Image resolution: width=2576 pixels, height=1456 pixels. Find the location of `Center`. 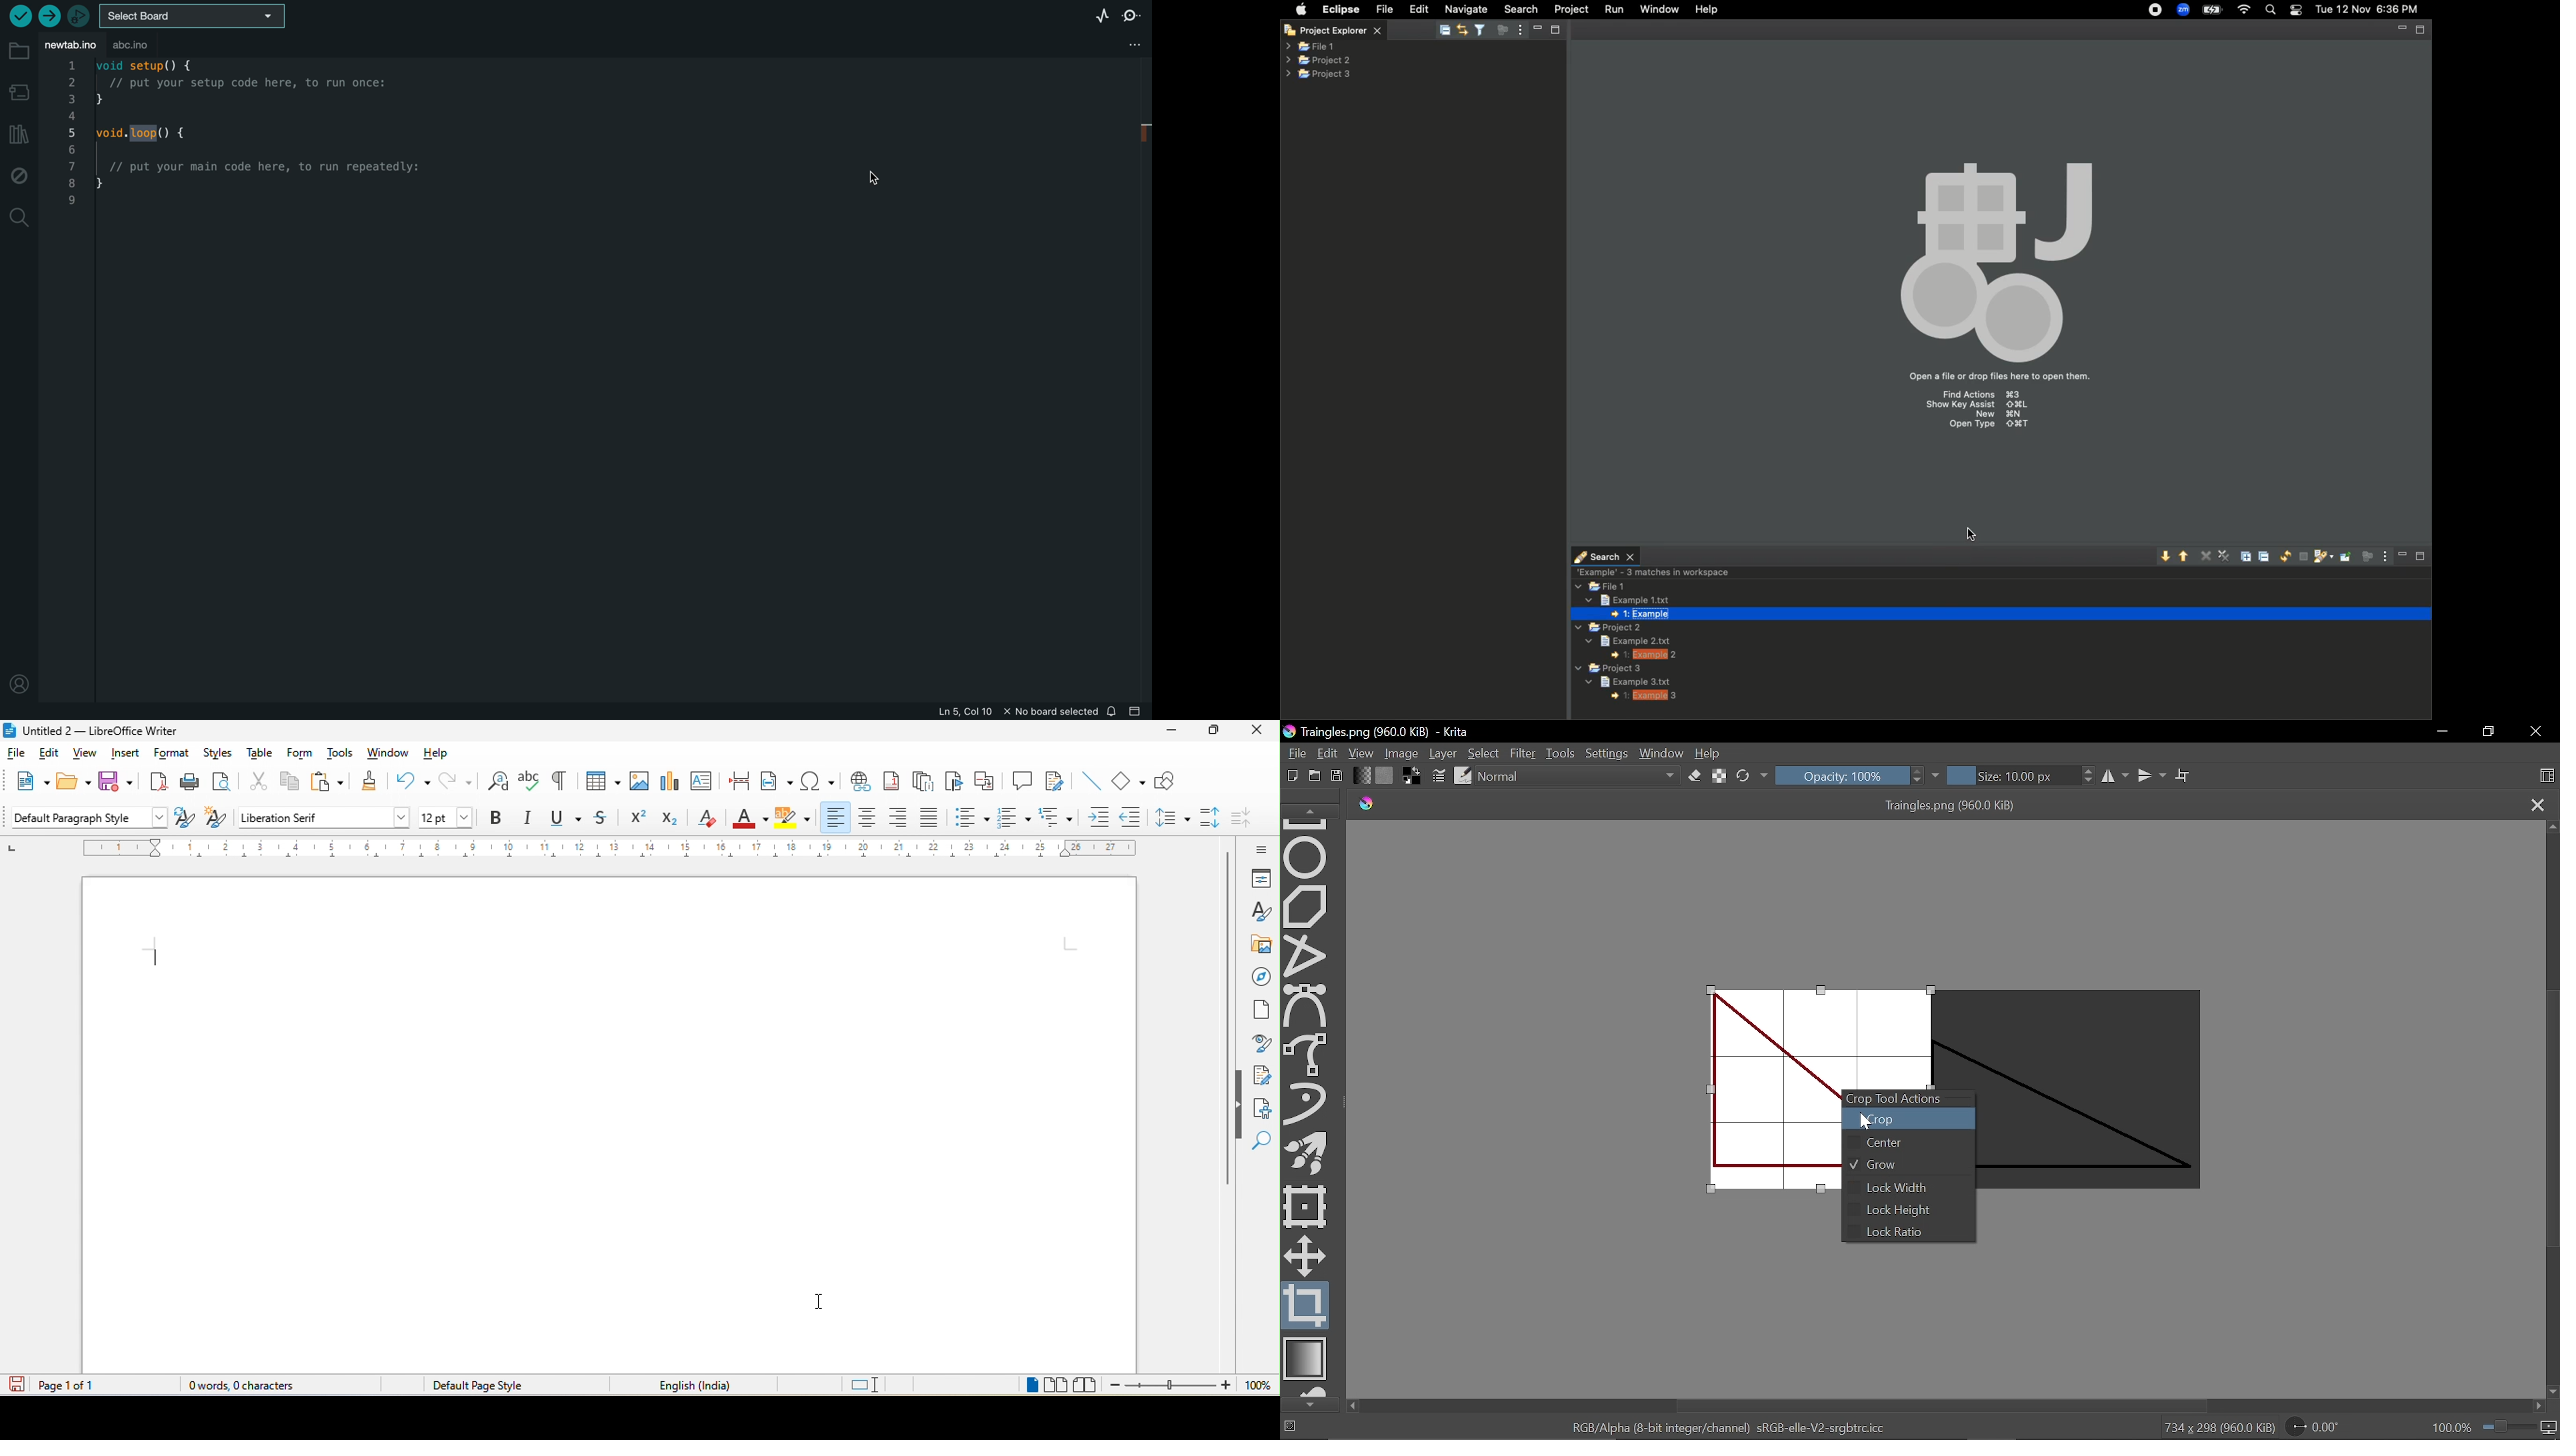

Center is located at coordinates (1882, 1144).